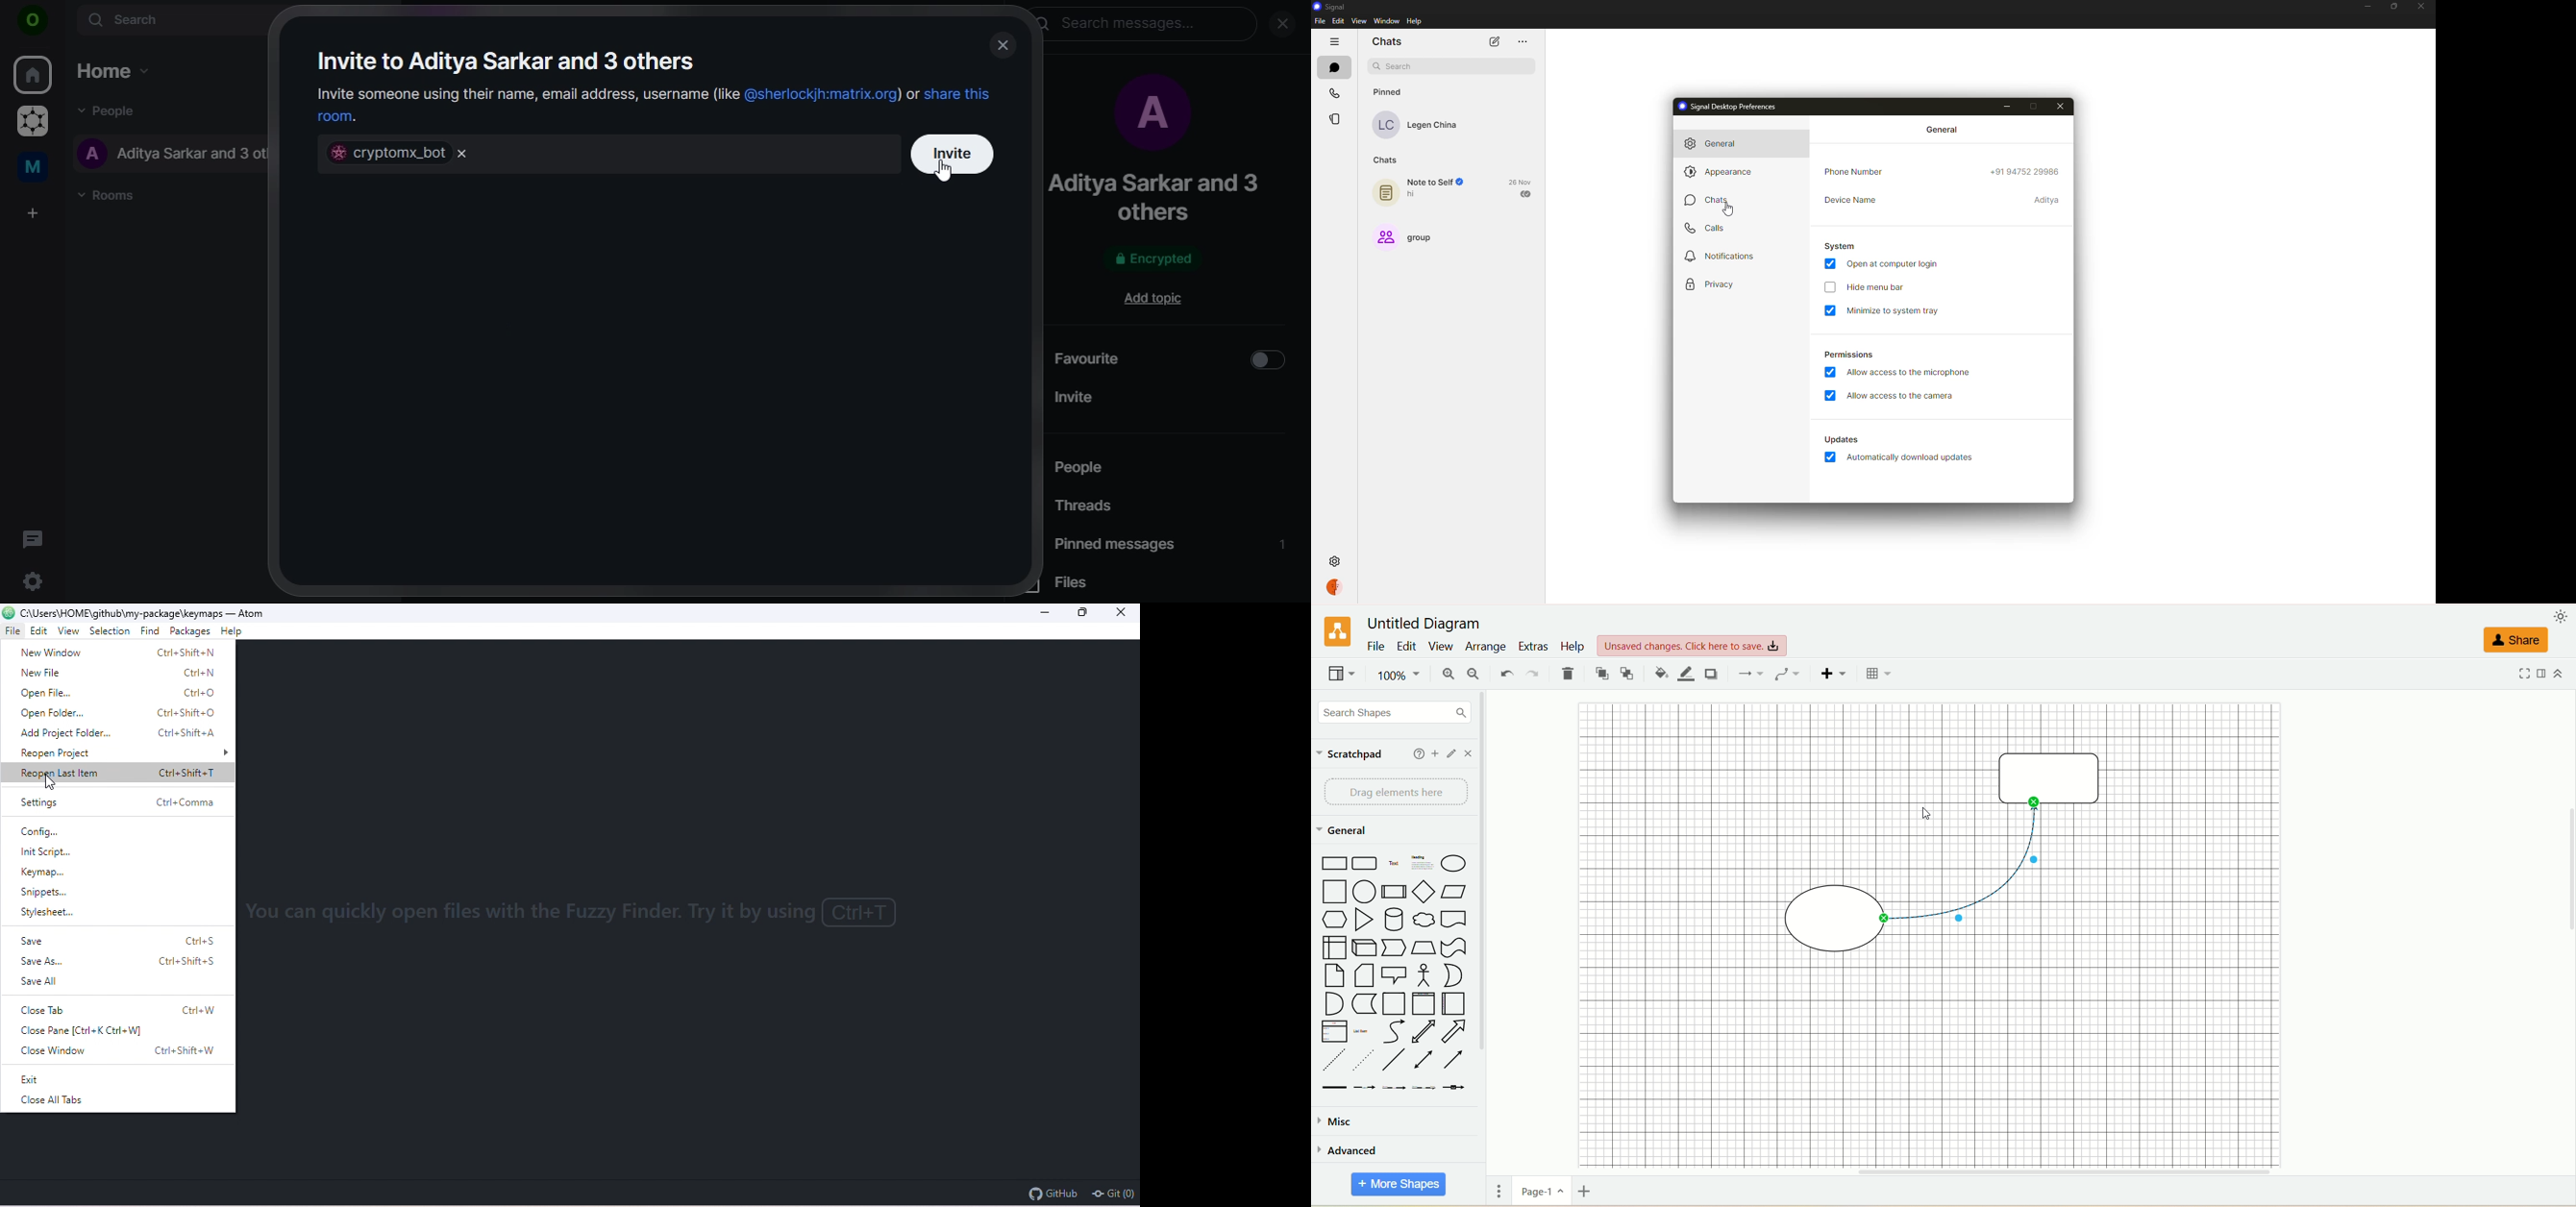  What do you see at coordinates (178, 154) in the screenshot?
I see `aditya sarkar and 3 others` at bounding box center [178, 154].